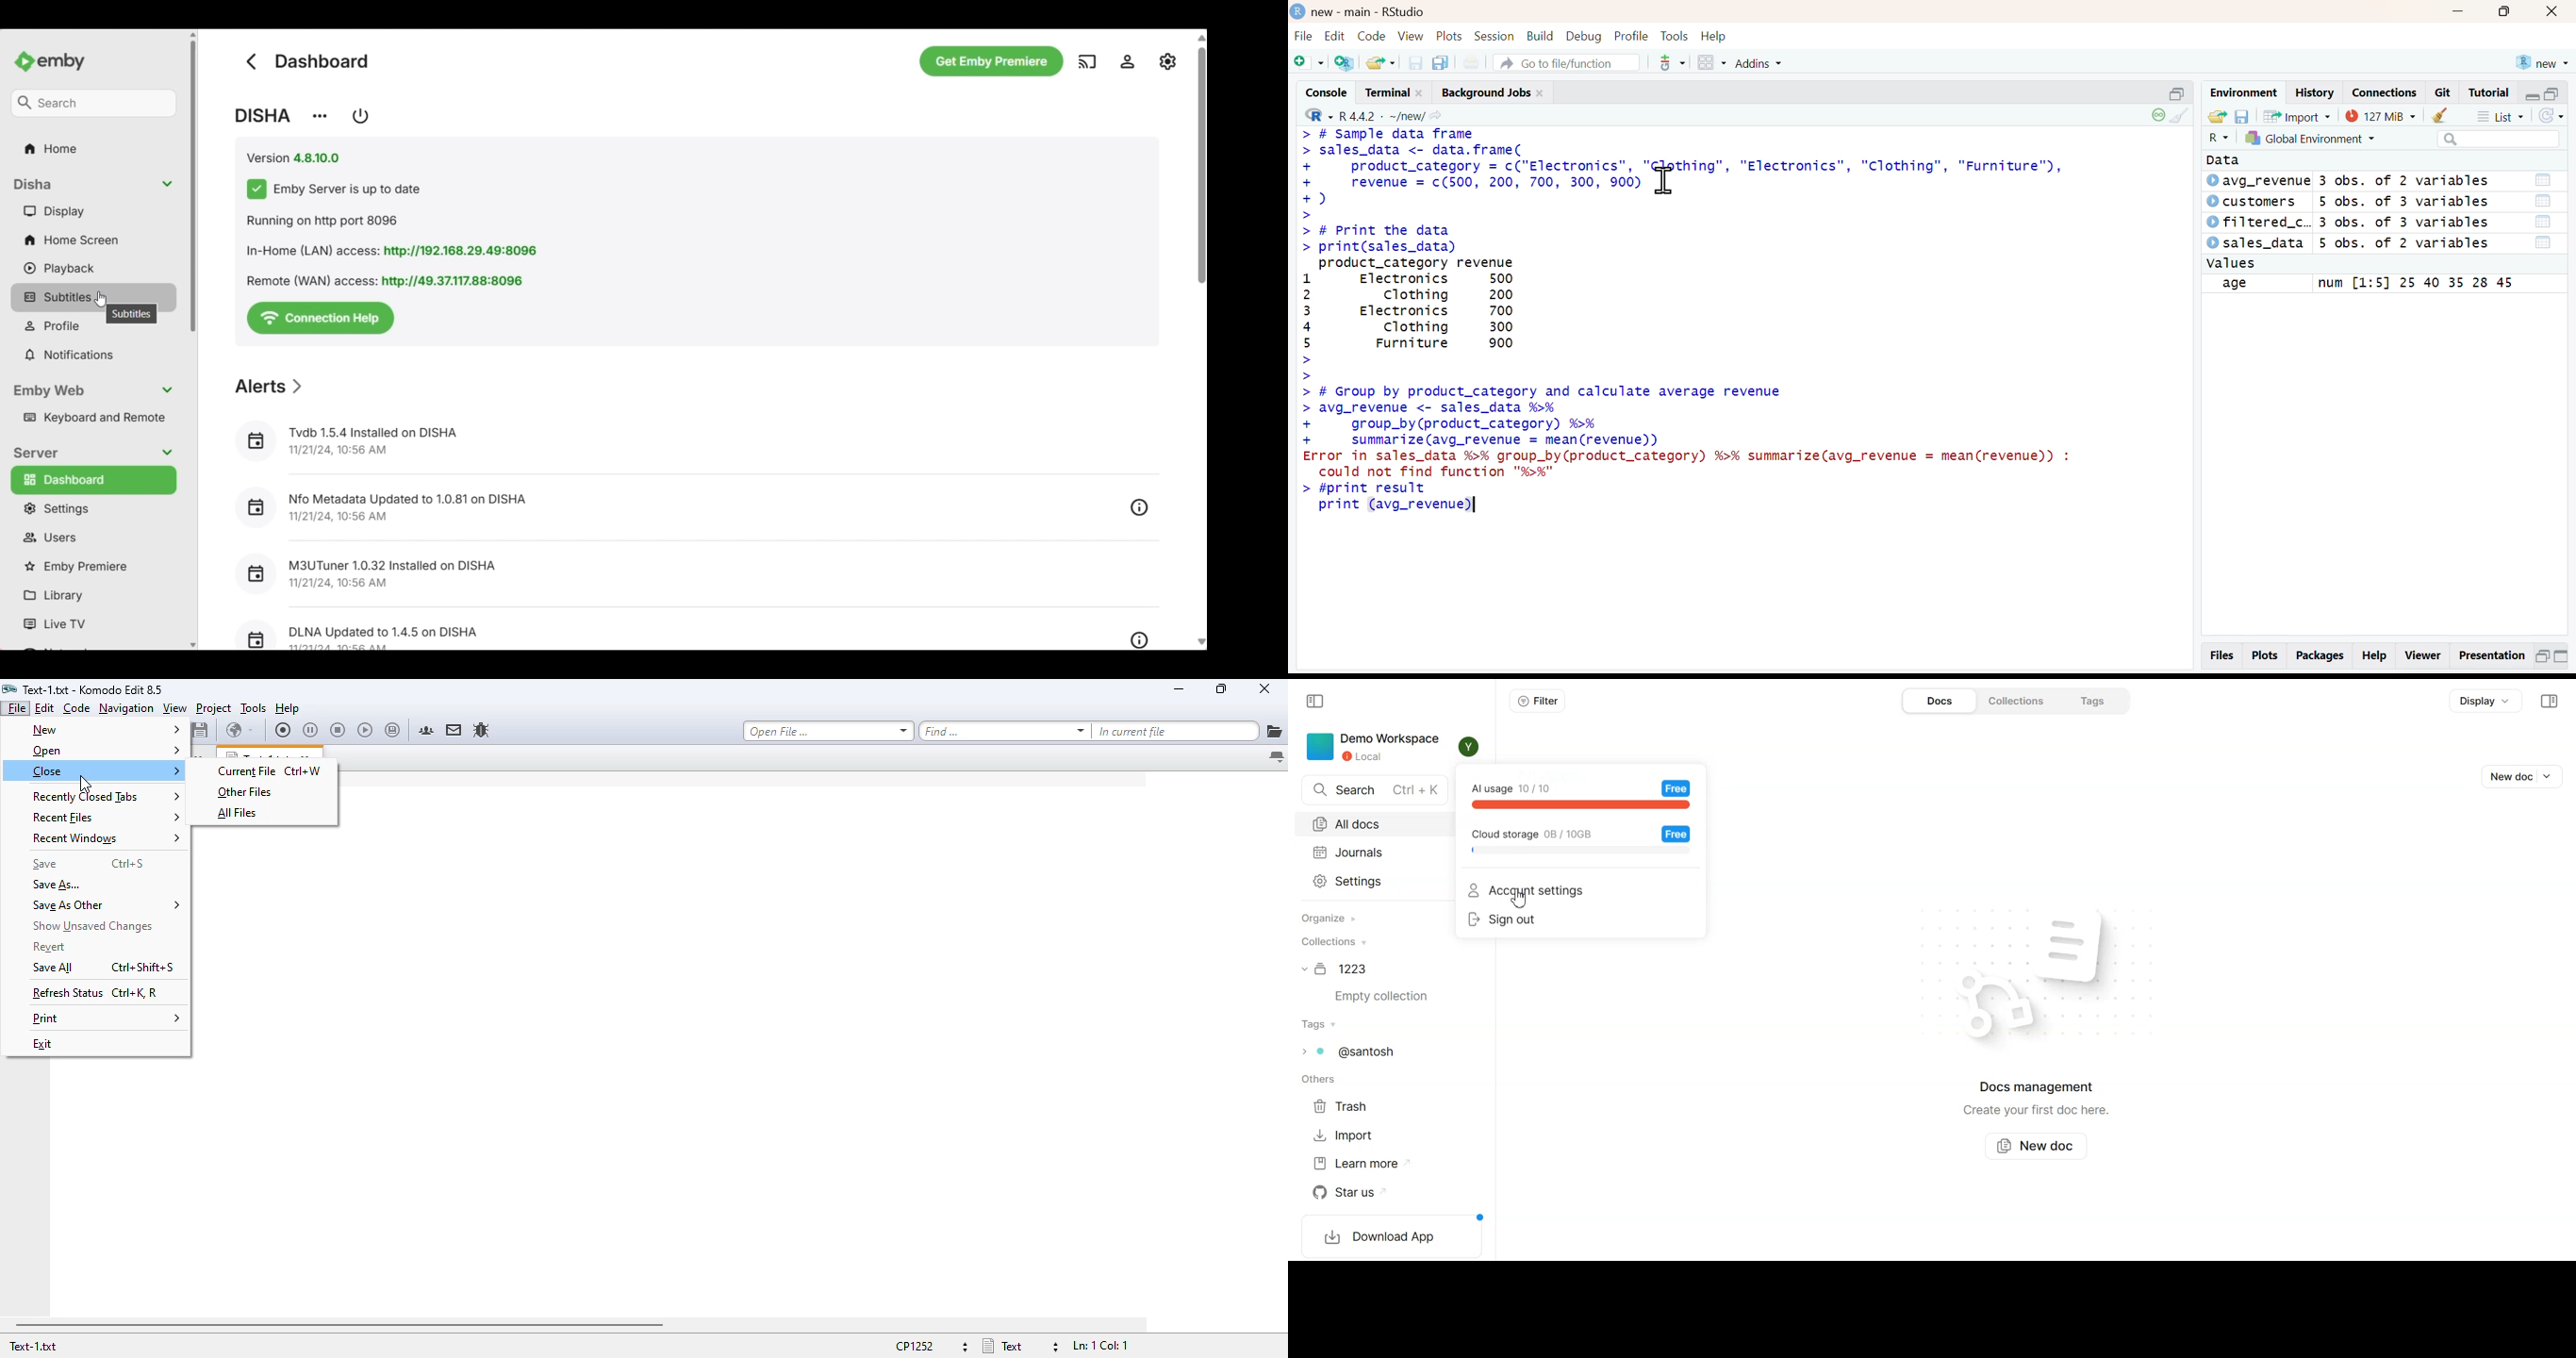 This screenshot has width=2576, height=1372. Describe the element at coordinates (1415, 64) in the screenshot. I see `Save Current Document` at that location.